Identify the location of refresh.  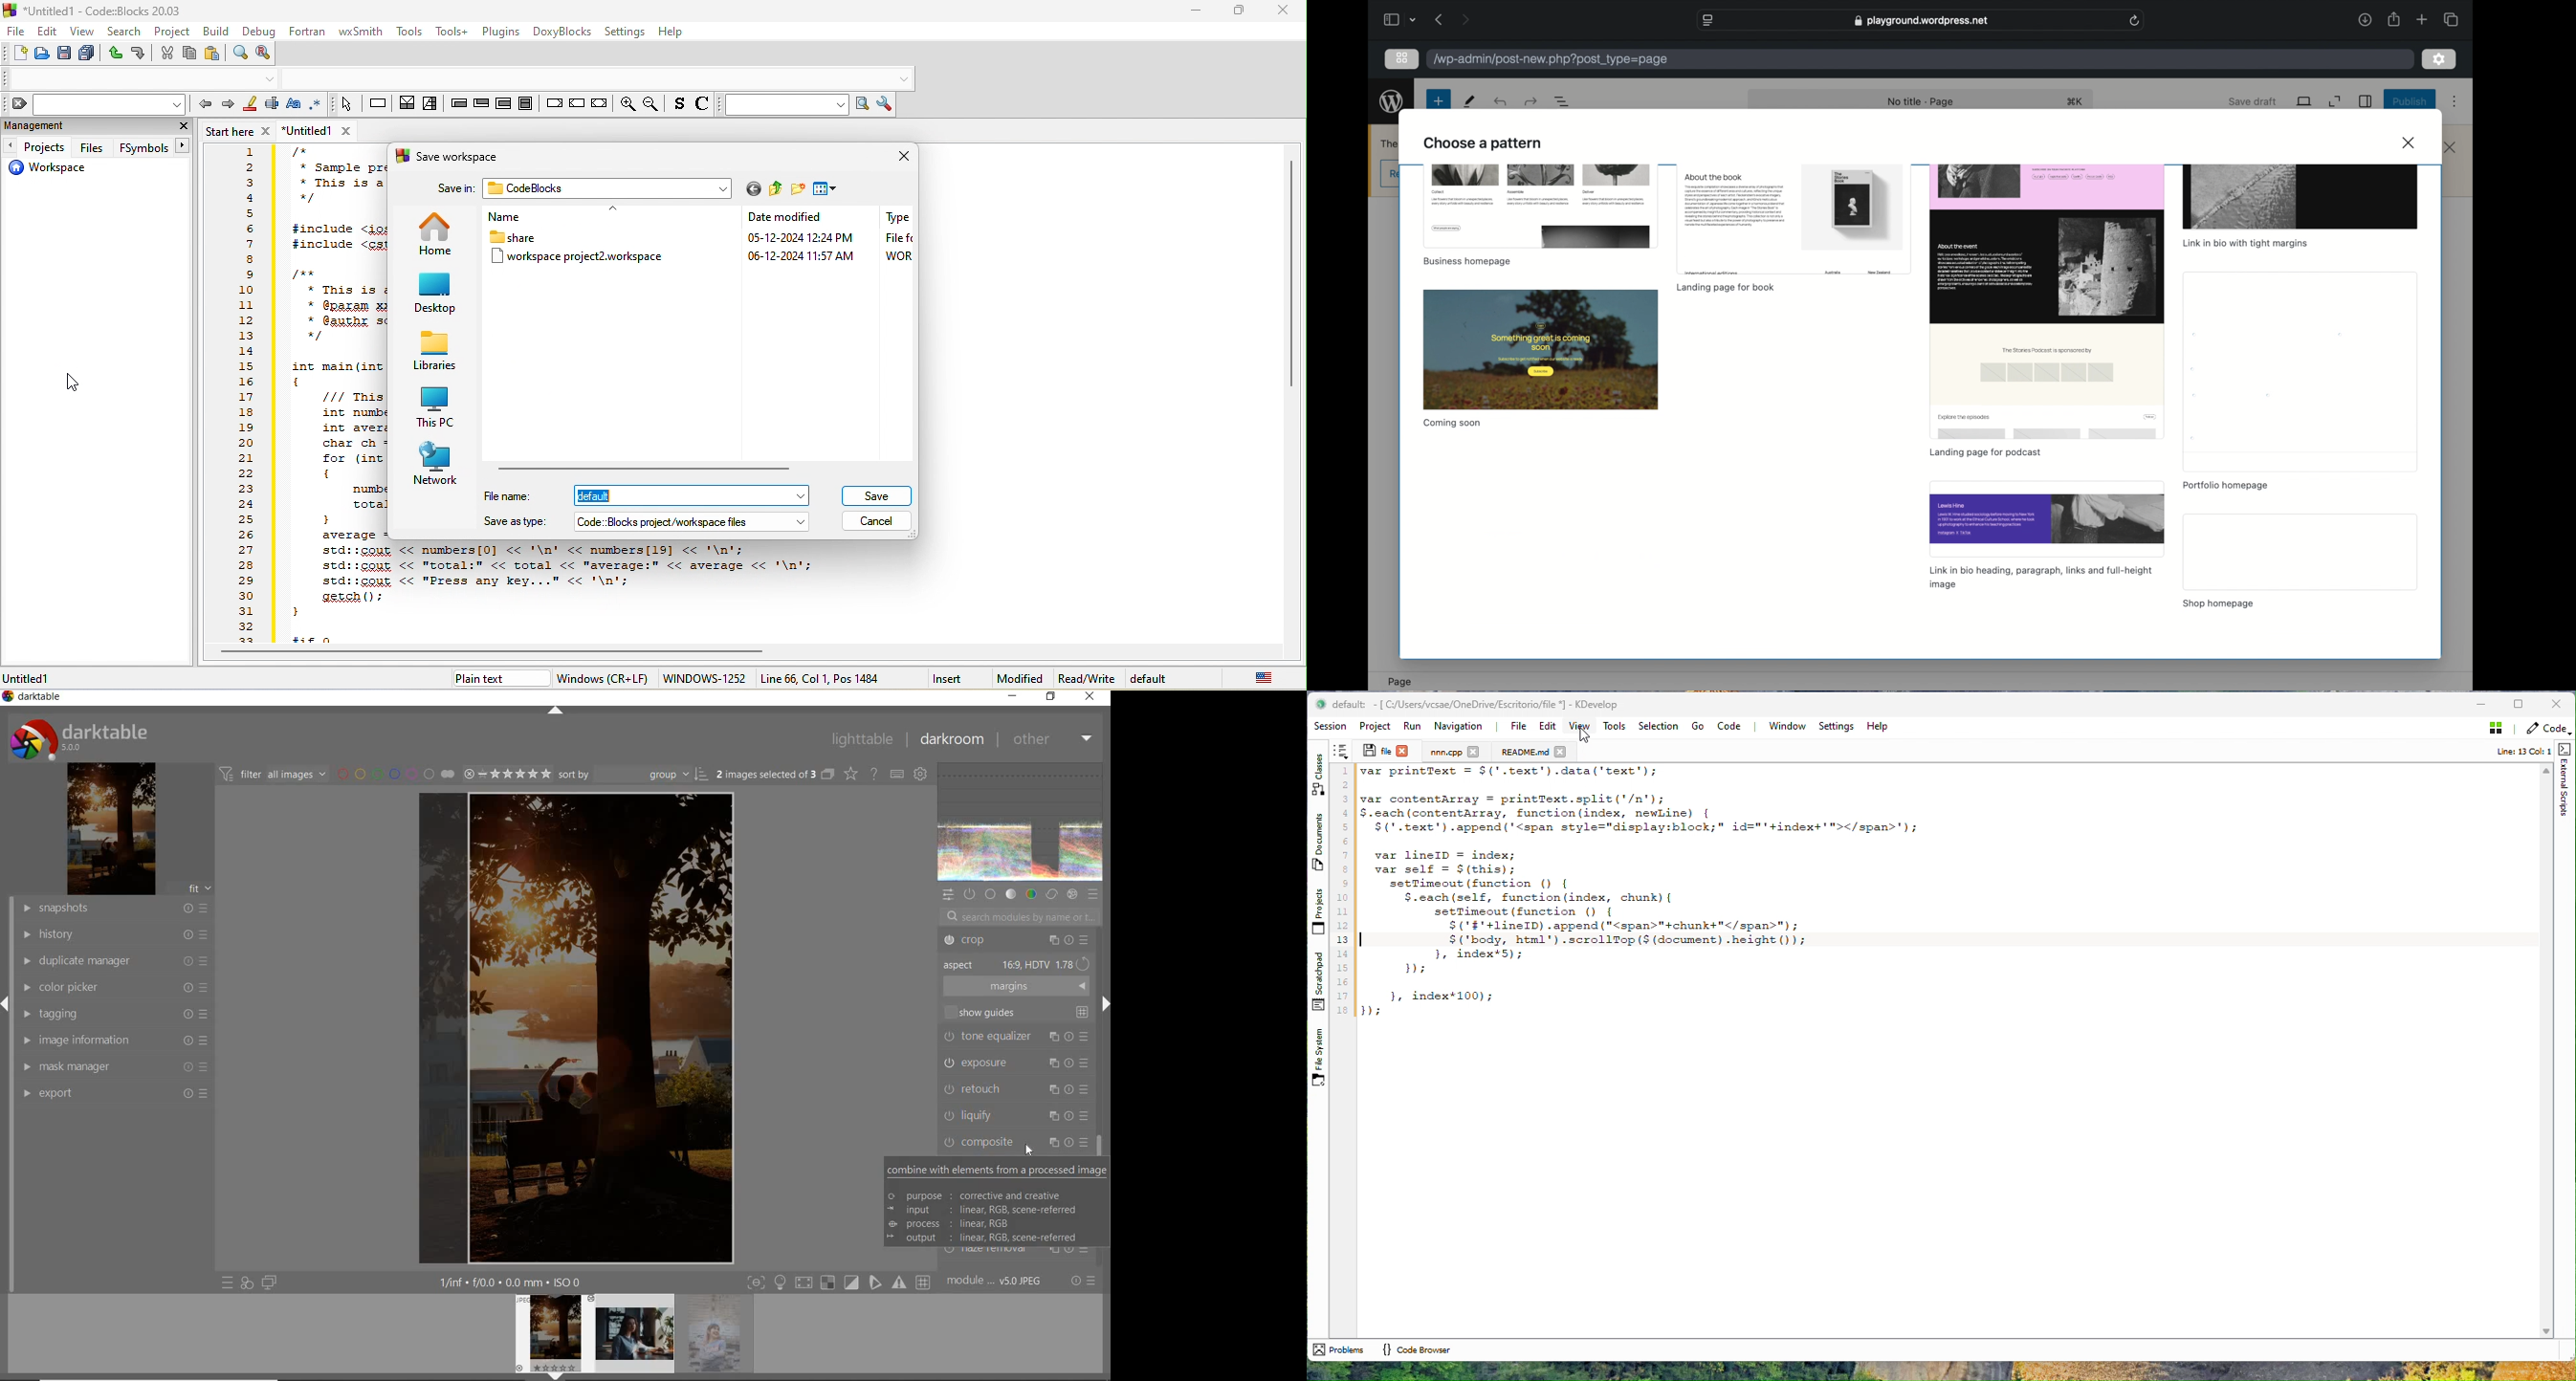
(2135, 20).